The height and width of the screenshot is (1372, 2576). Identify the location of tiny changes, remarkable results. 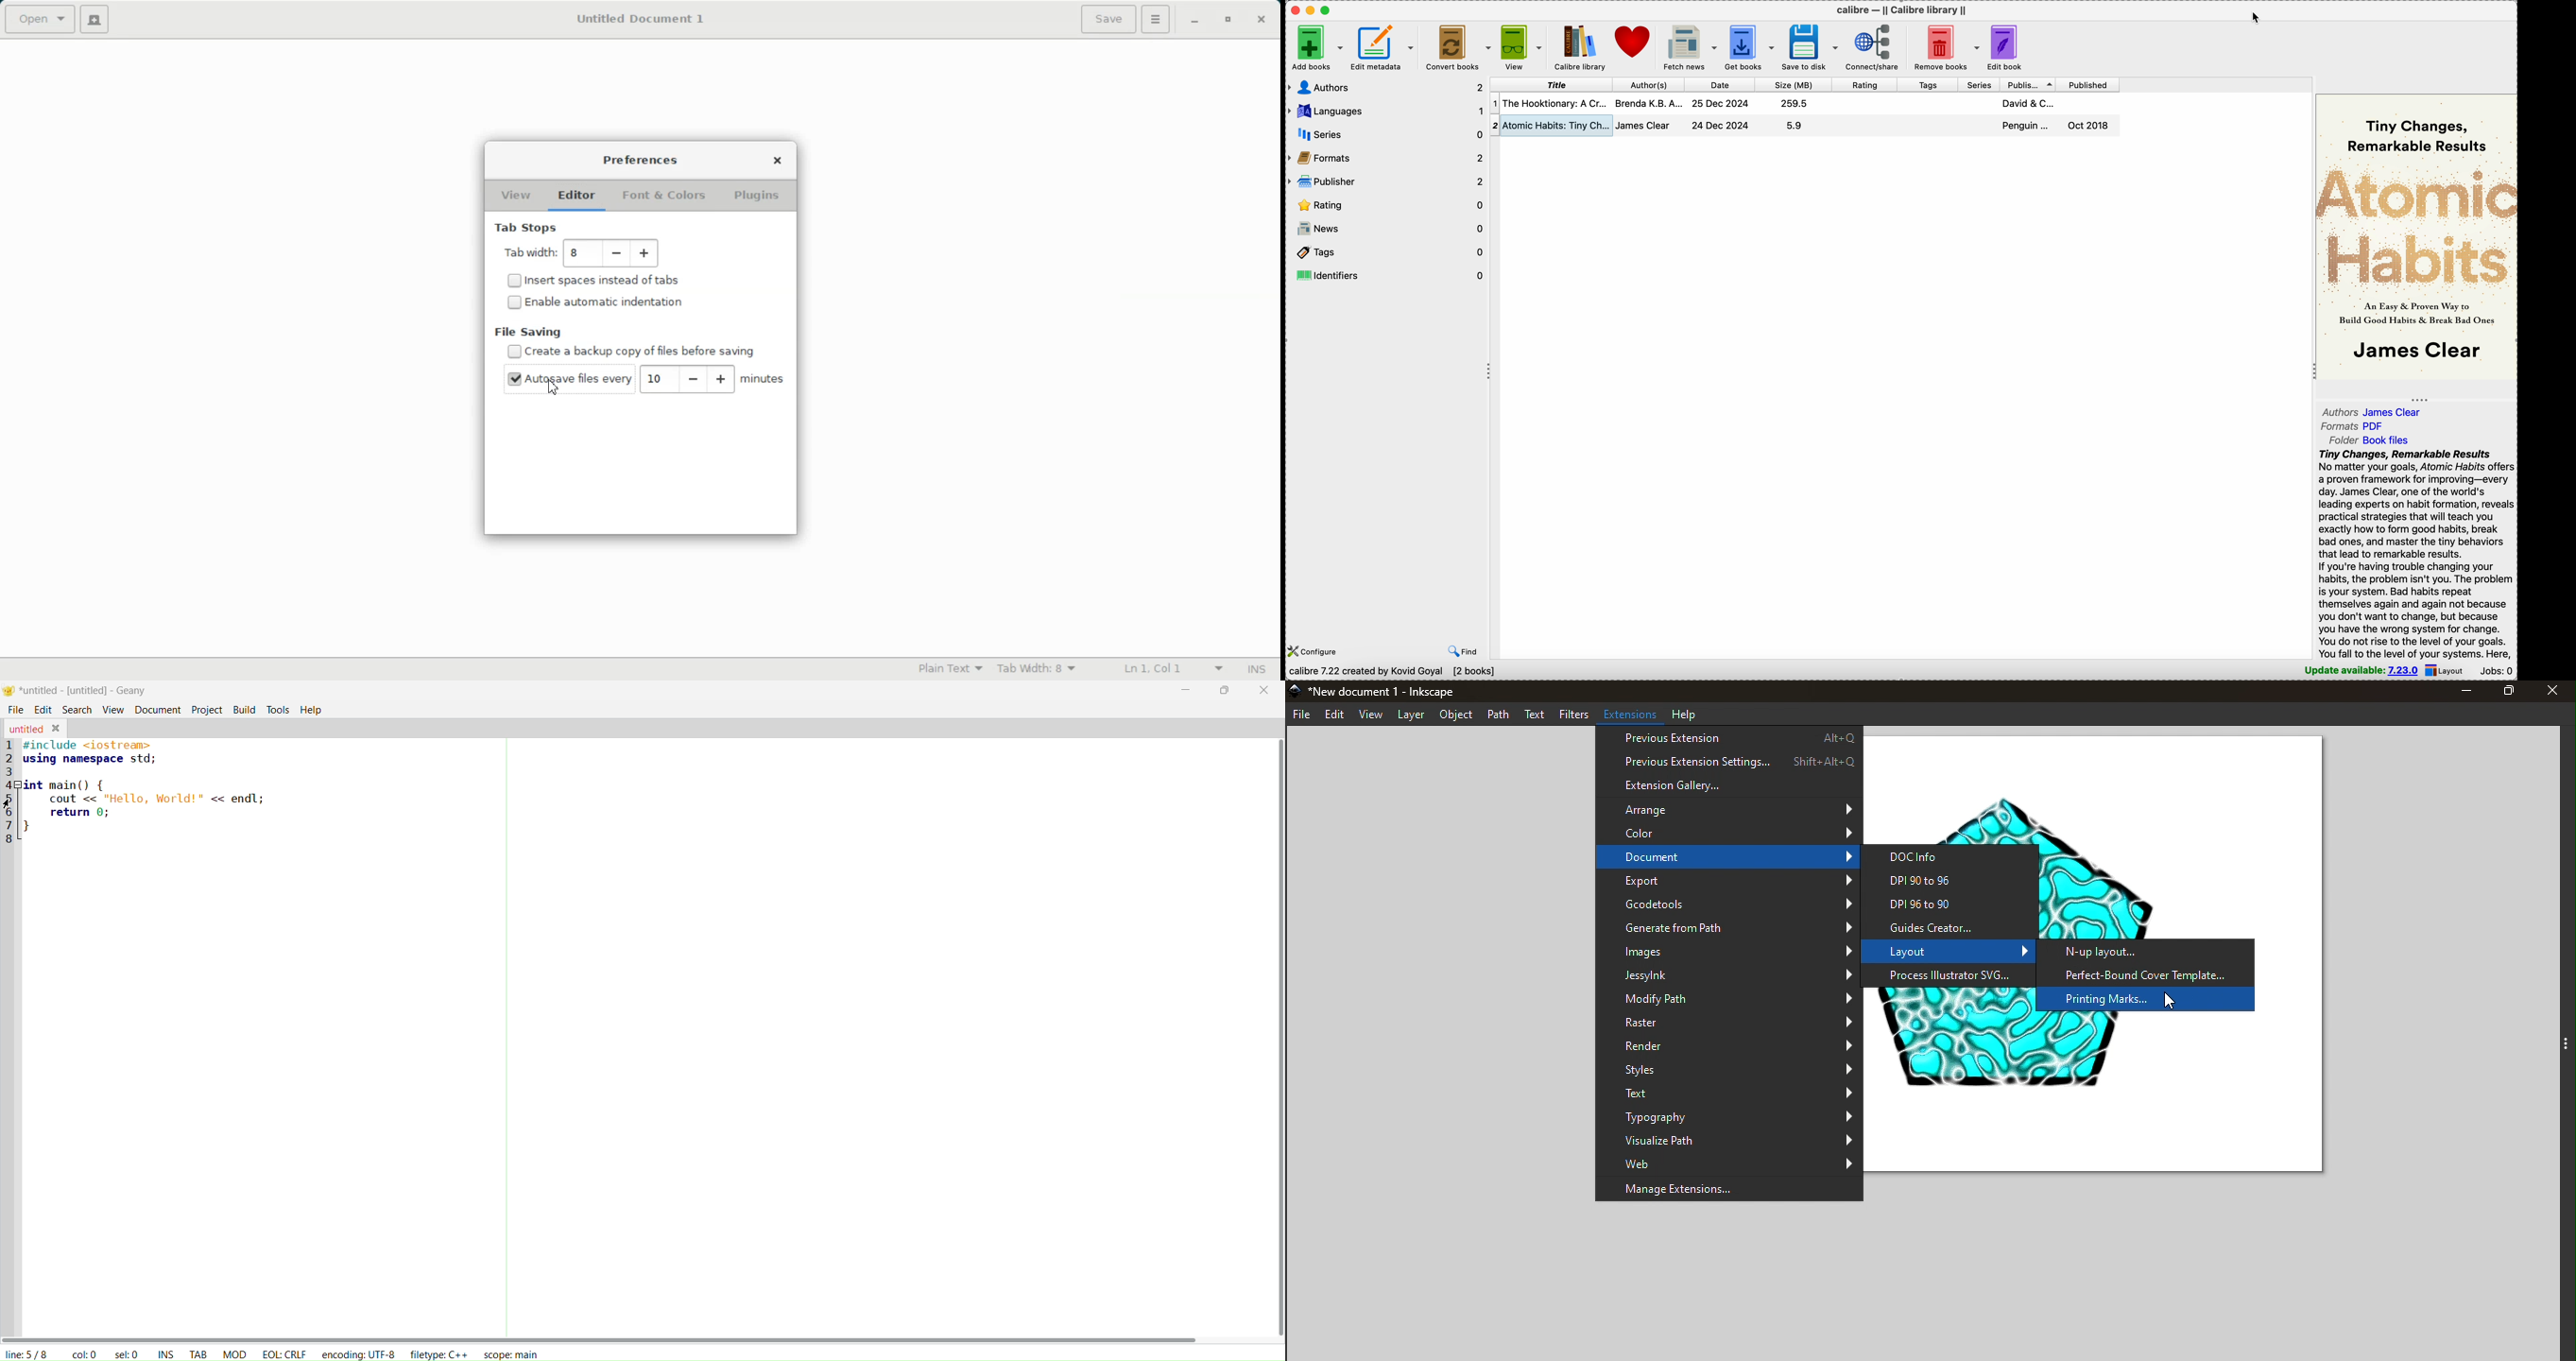
(2418, 137).